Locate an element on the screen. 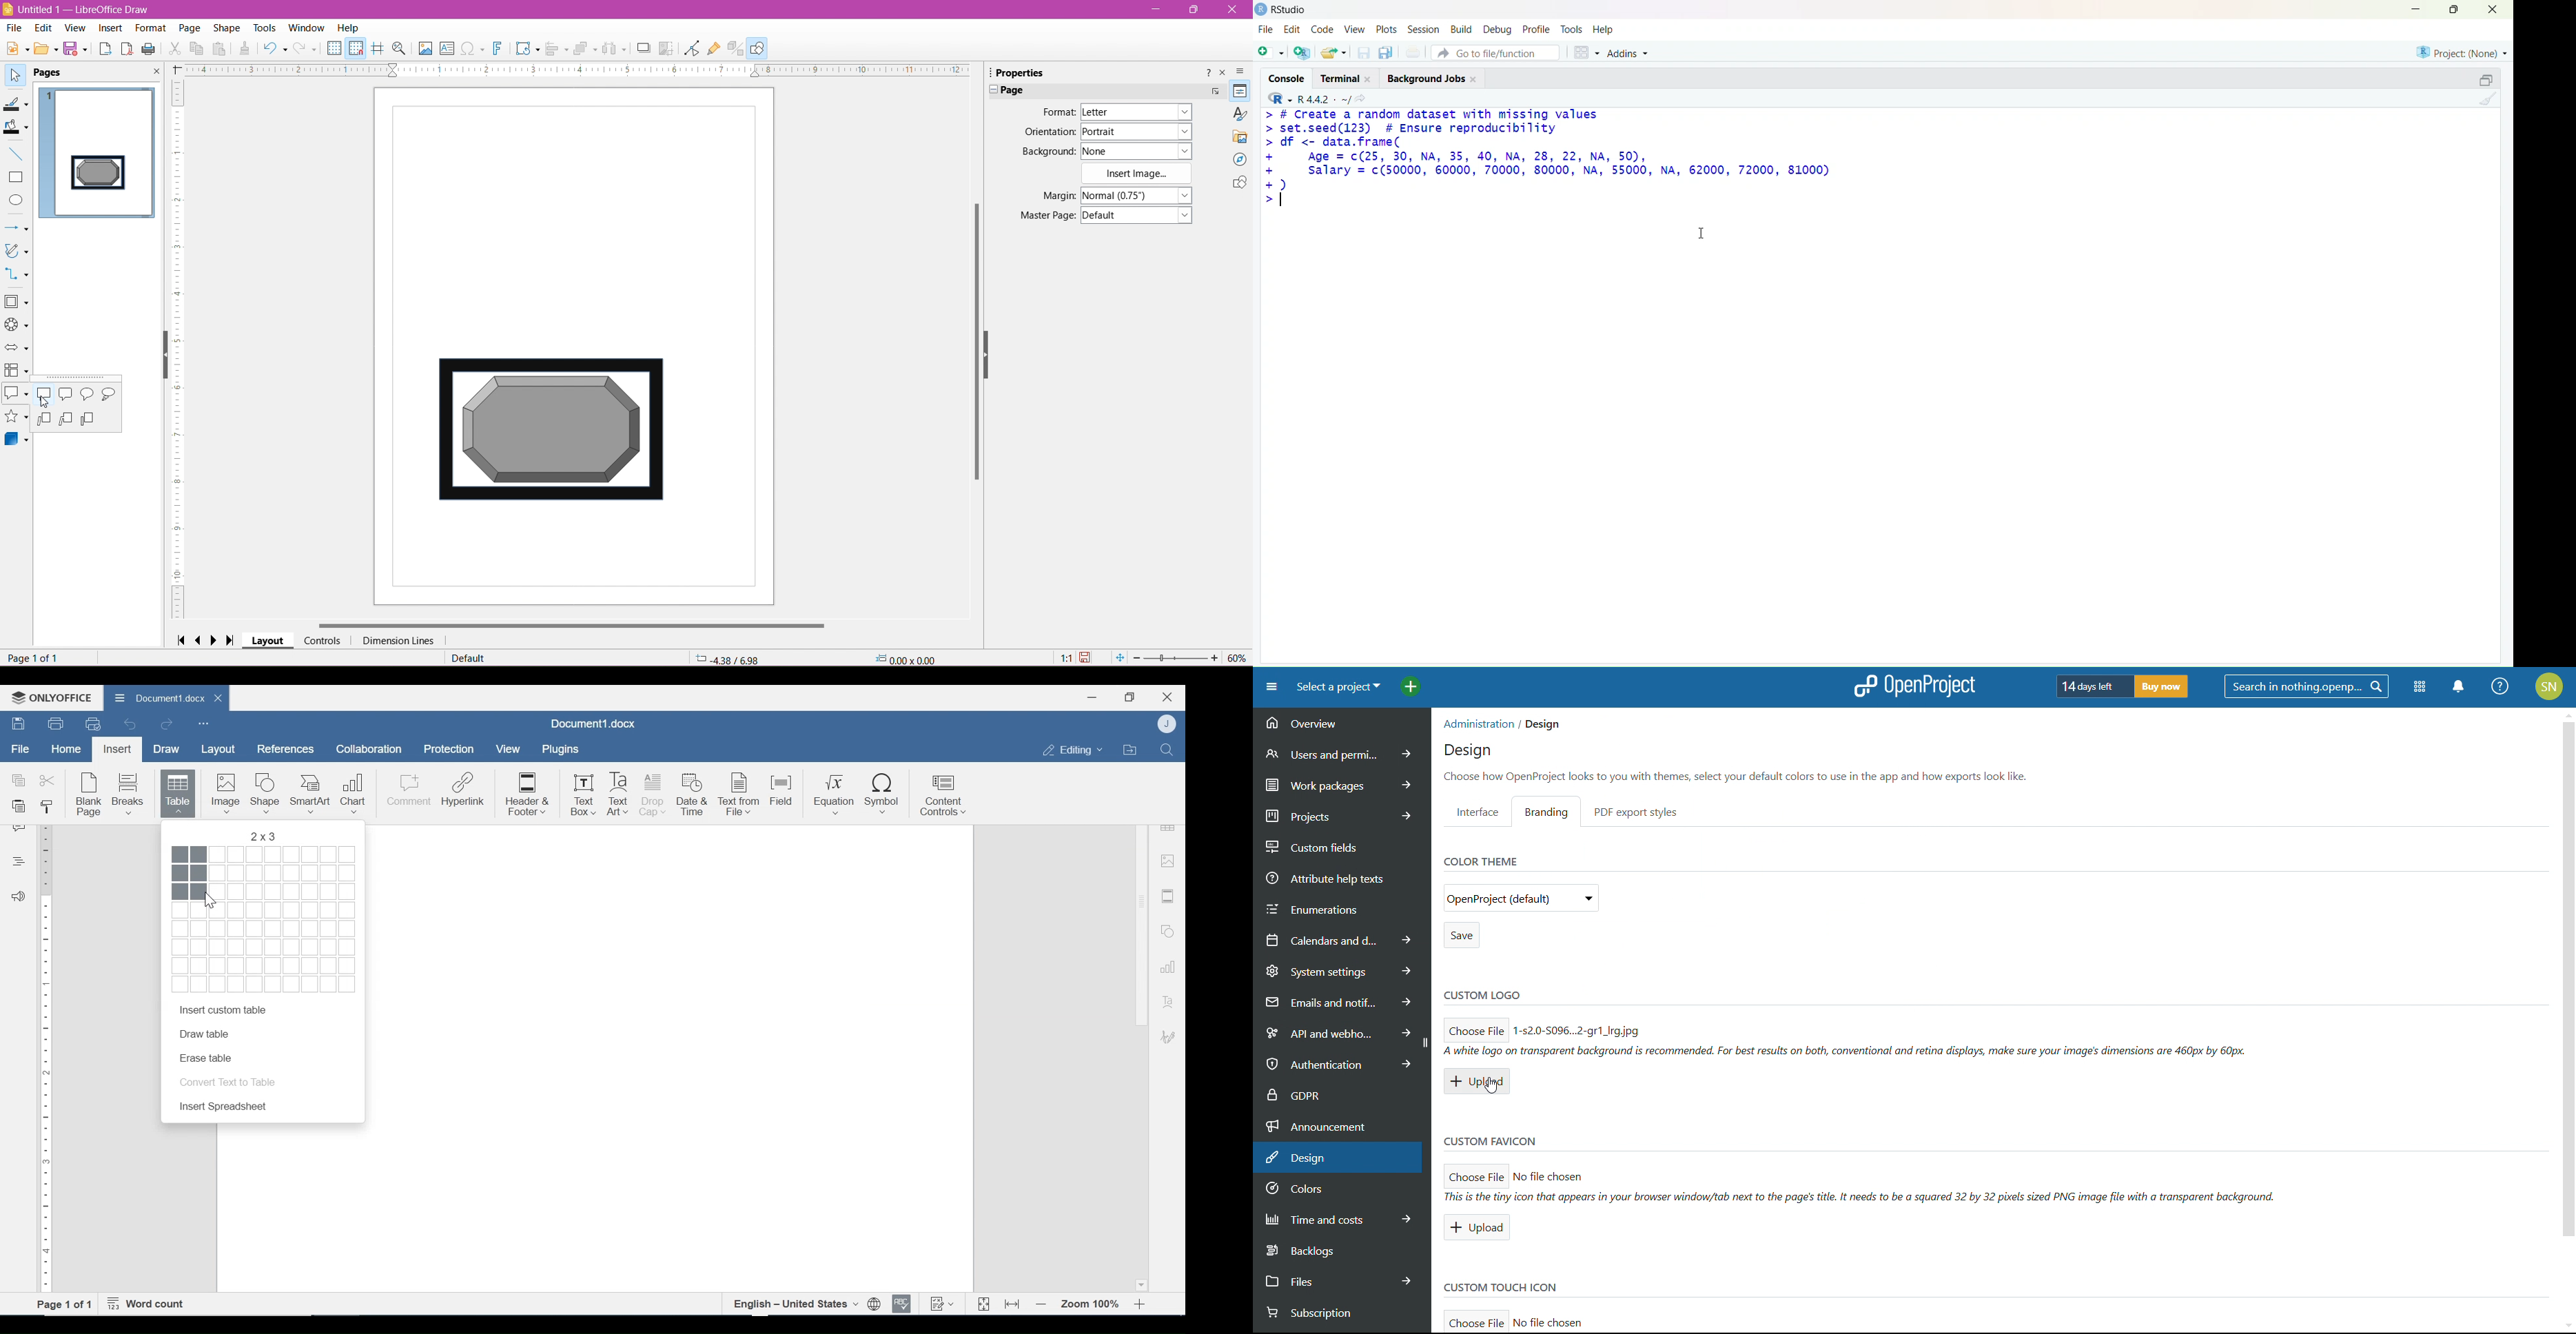 The image size is (2576, 1344). colors is located at coordinates (1340, 1189).